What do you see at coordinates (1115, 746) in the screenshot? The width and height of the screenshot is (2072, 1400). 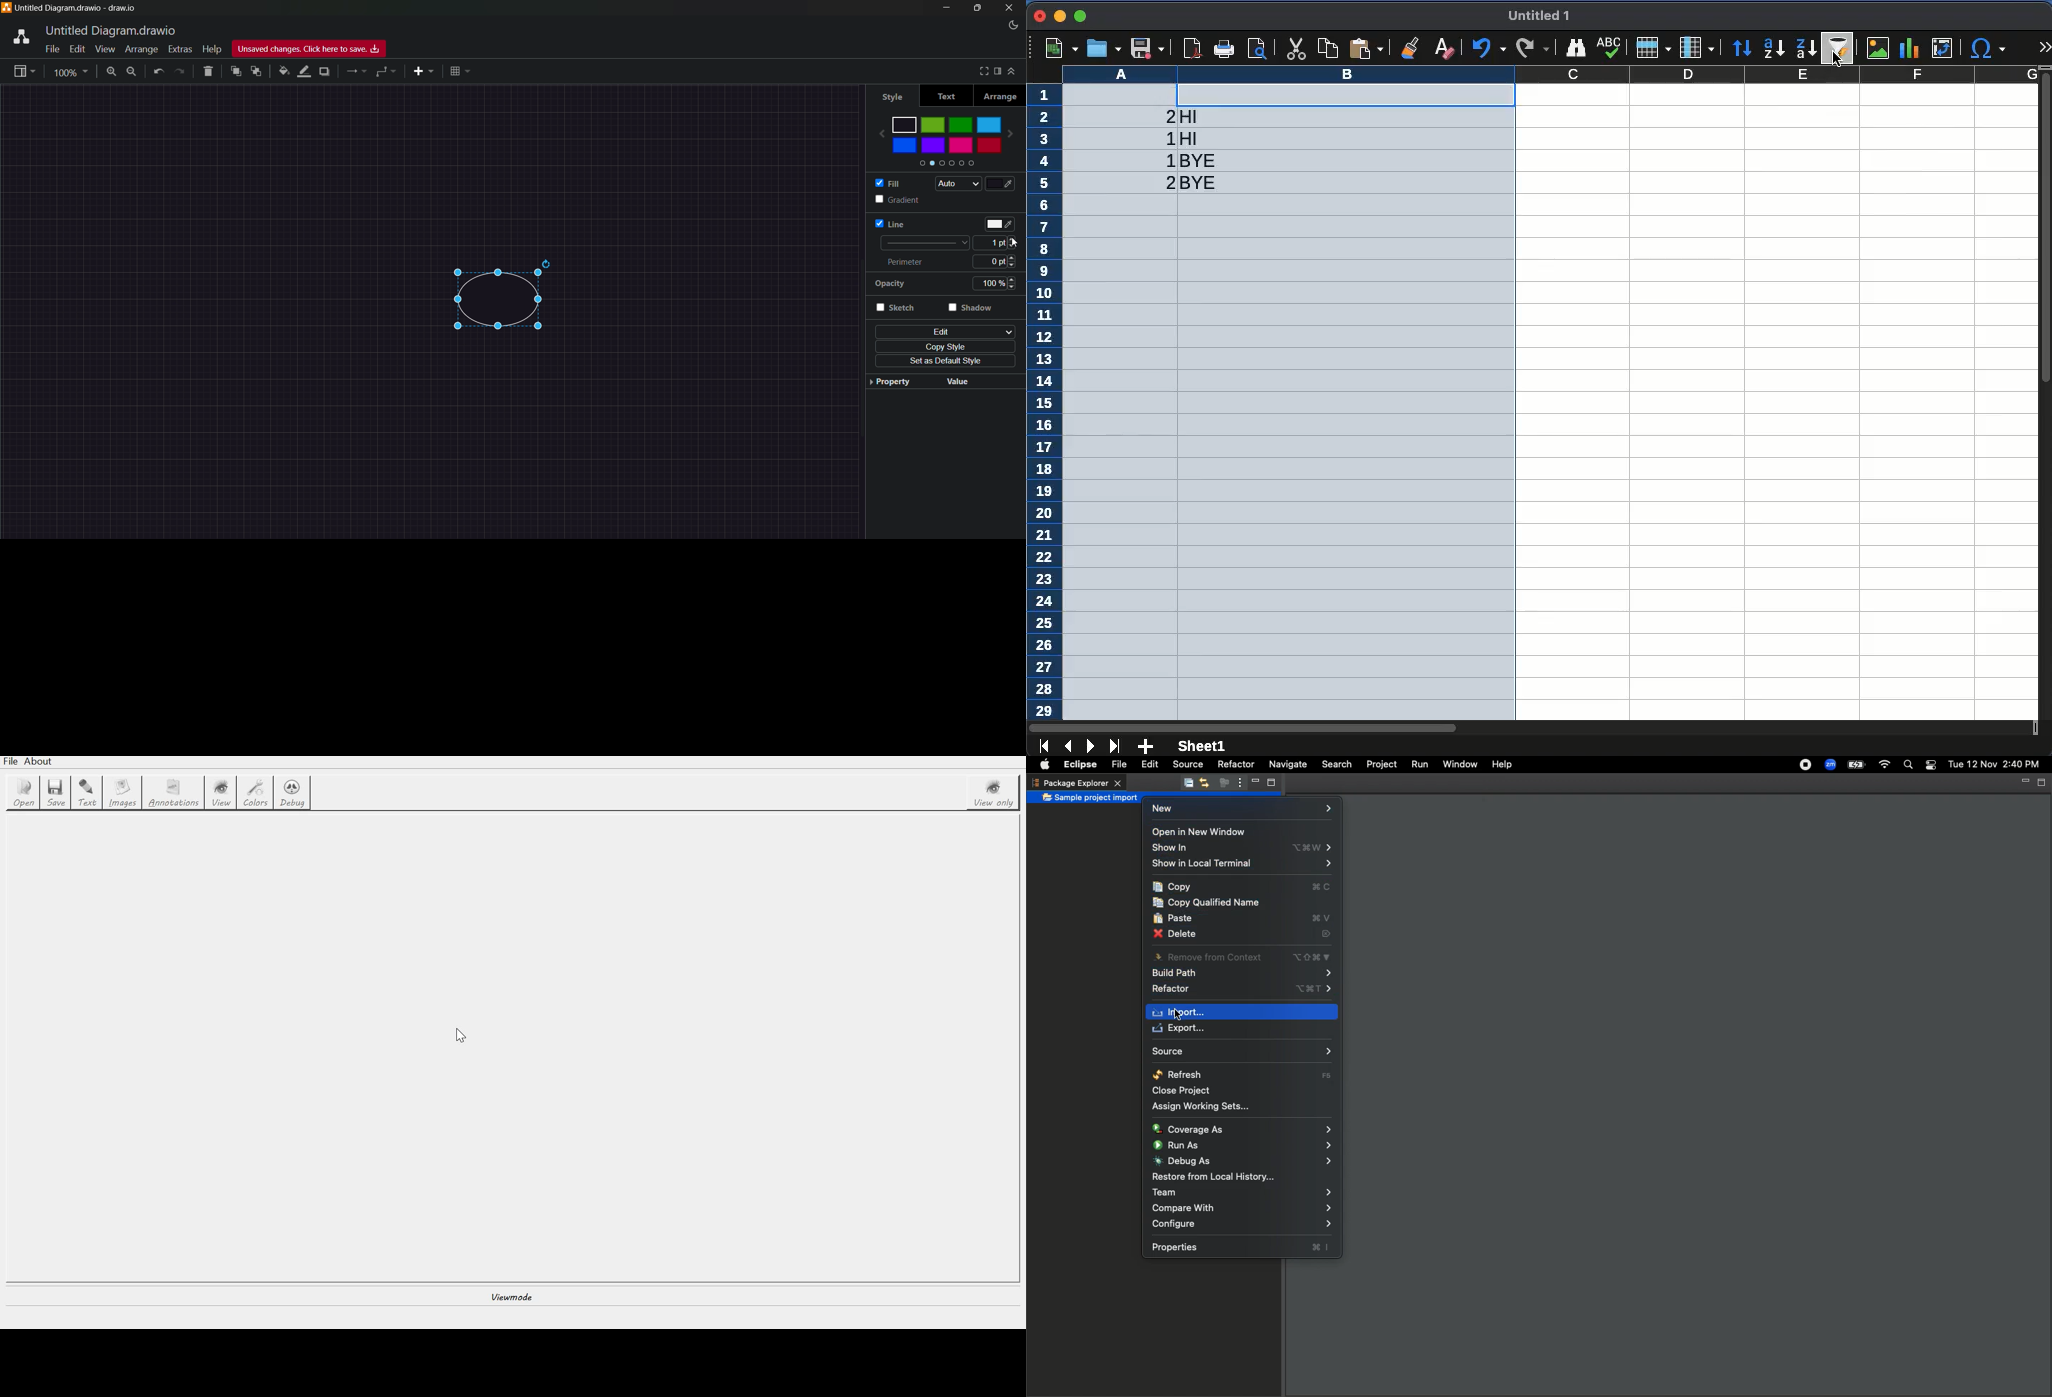 I see `last sheet` at bounding box center [1115, 746].